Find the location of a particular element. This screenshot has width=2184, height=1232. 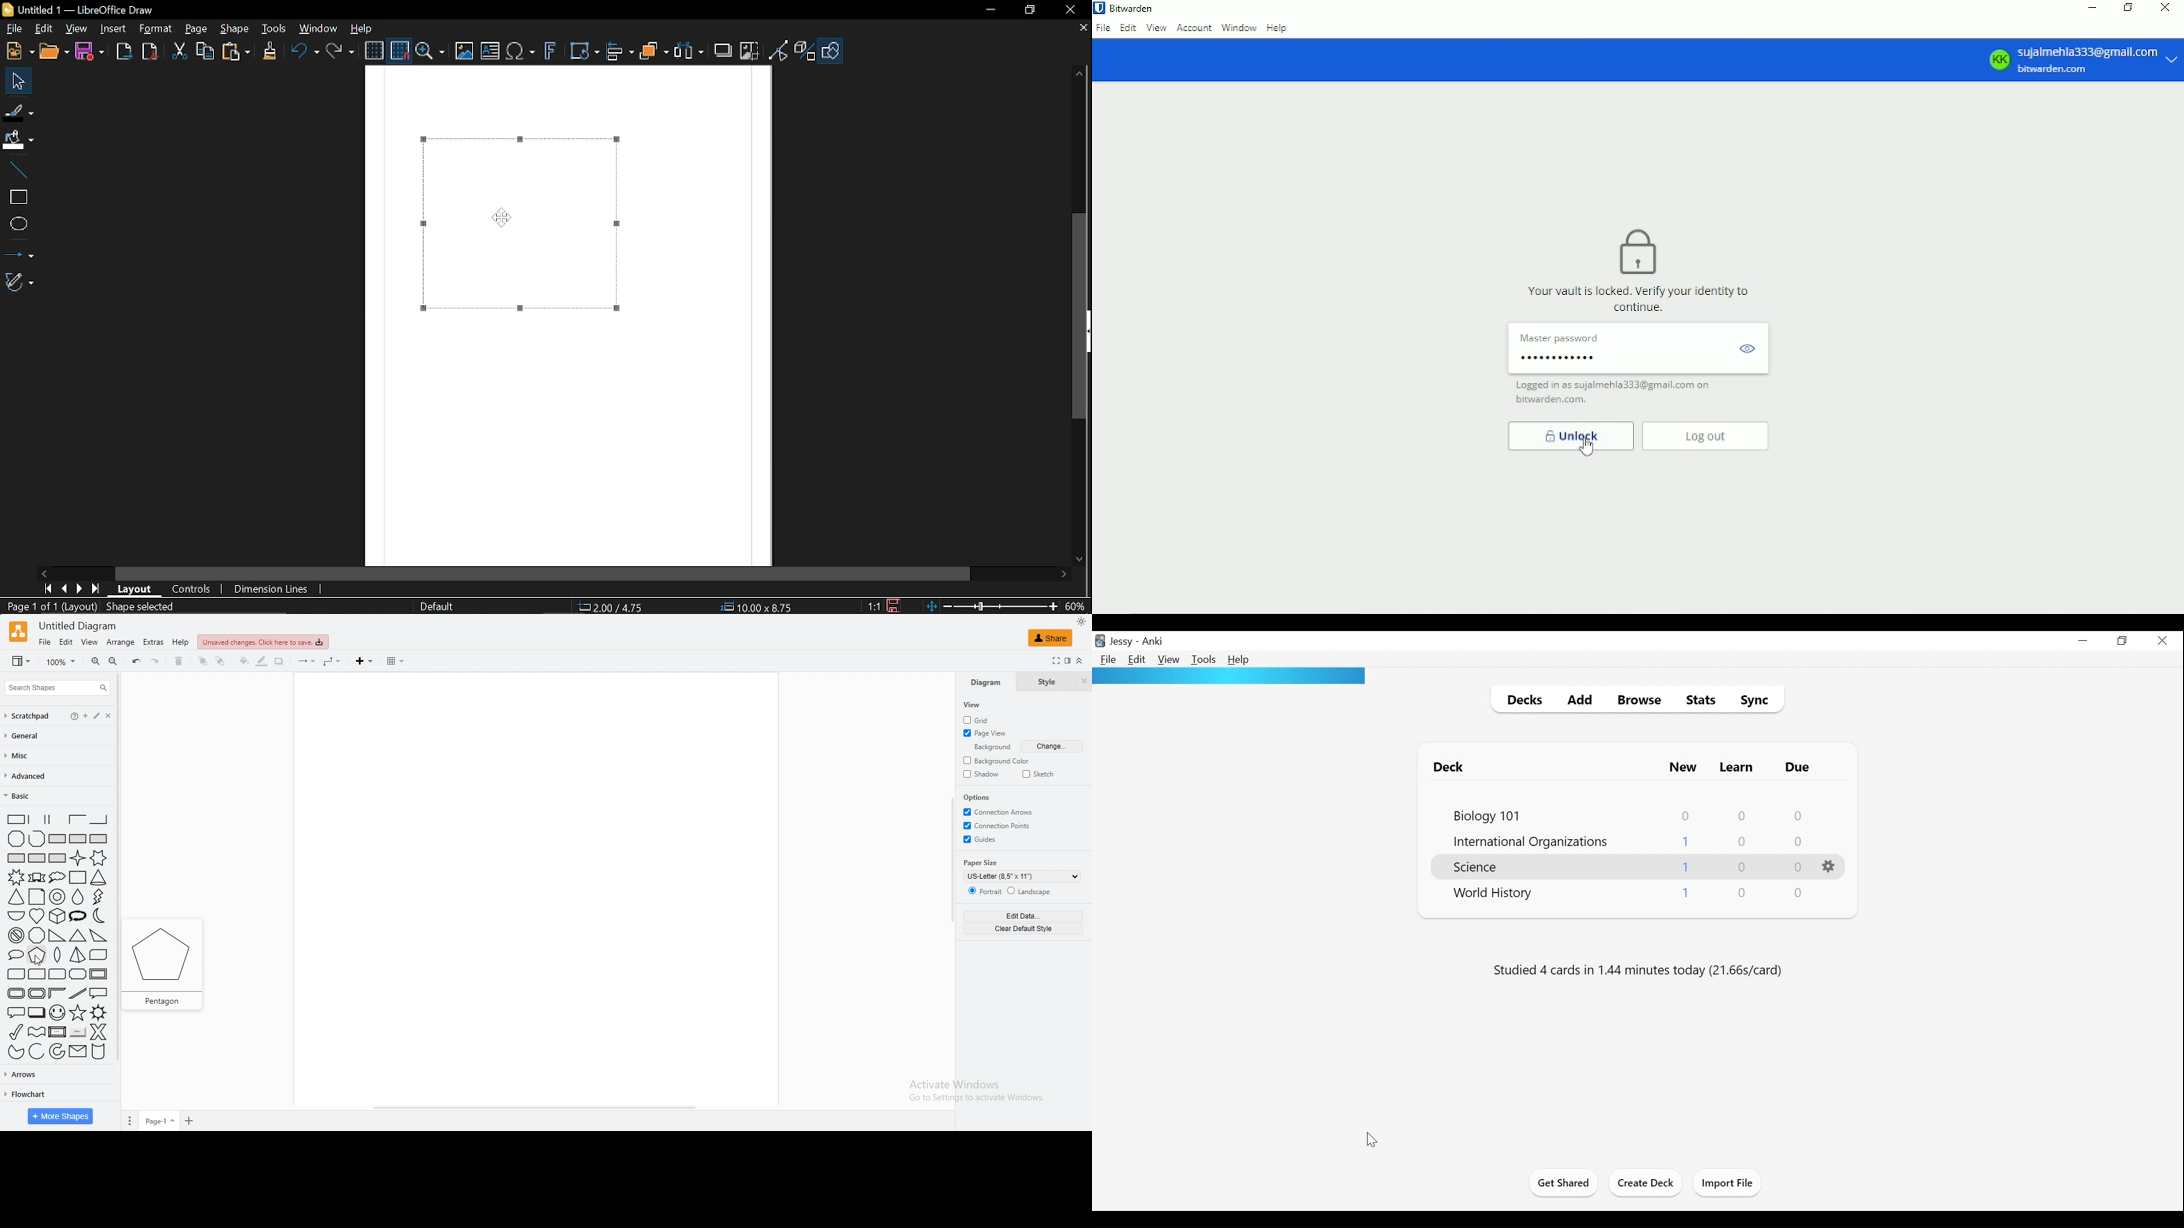

arc is located at coordinates (36, 1052).